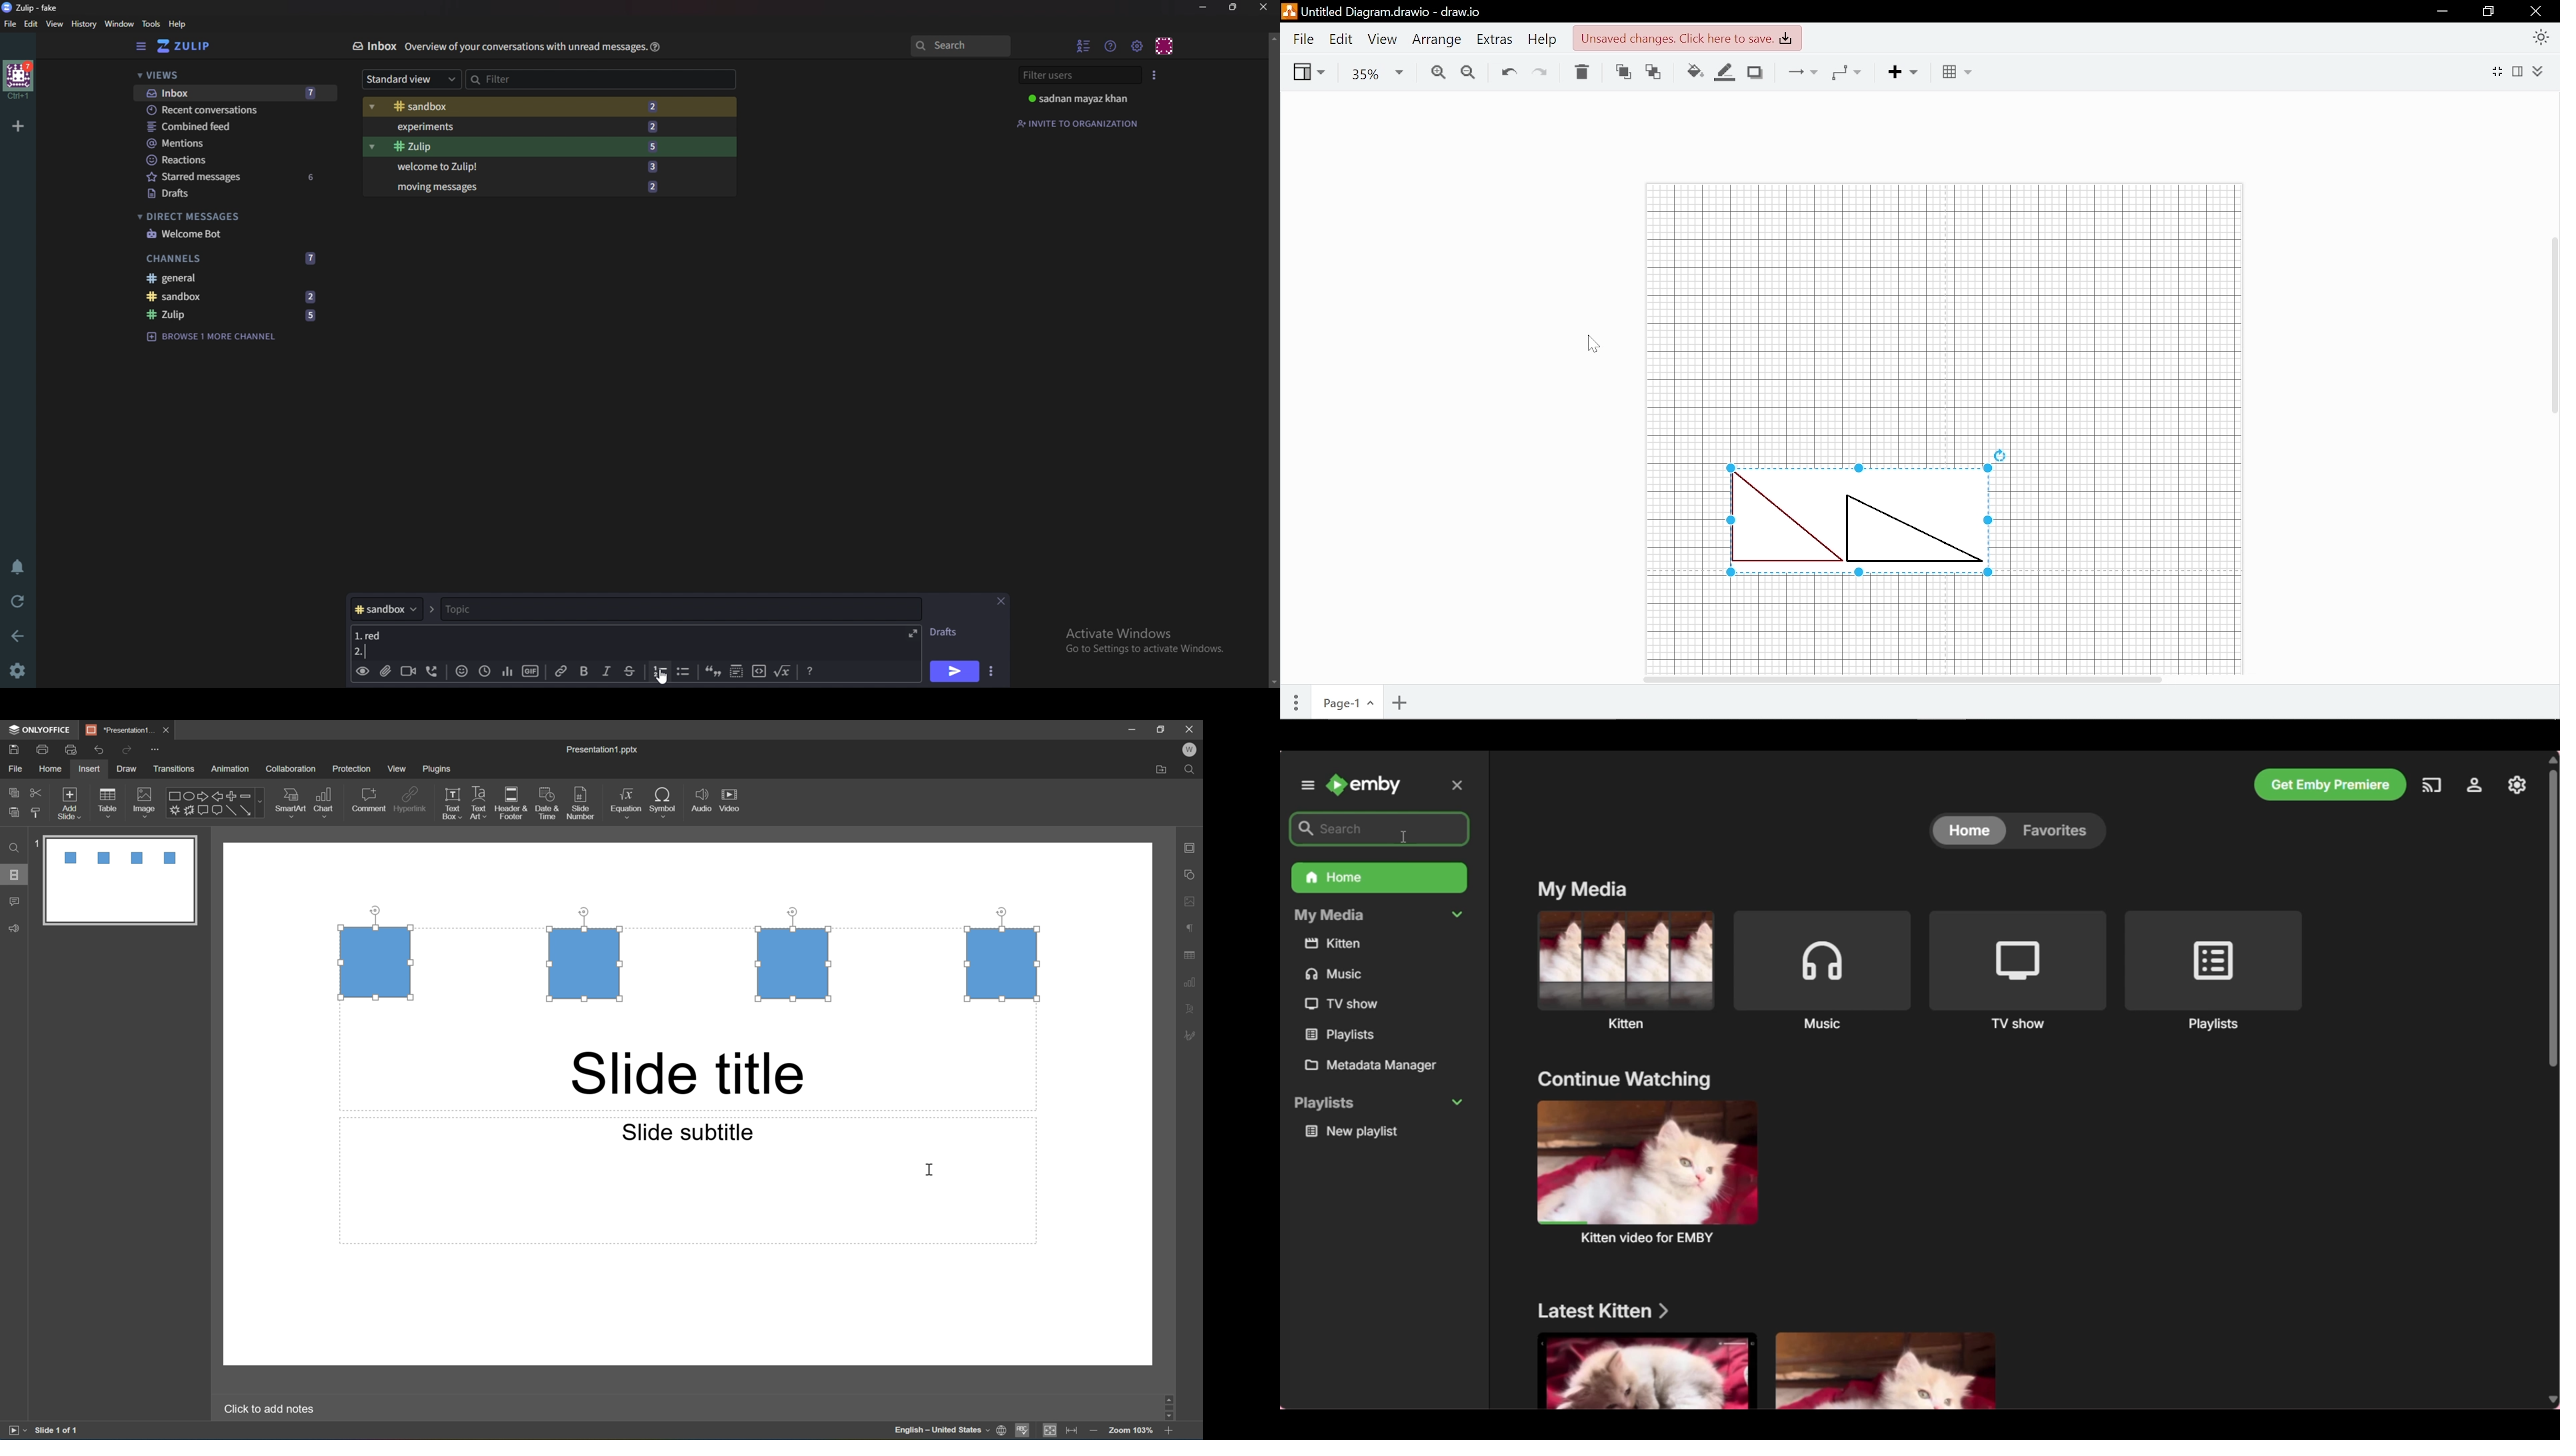 This screenshot has width=2576, height=1456. I want to click on pages, so click(1291, 704).